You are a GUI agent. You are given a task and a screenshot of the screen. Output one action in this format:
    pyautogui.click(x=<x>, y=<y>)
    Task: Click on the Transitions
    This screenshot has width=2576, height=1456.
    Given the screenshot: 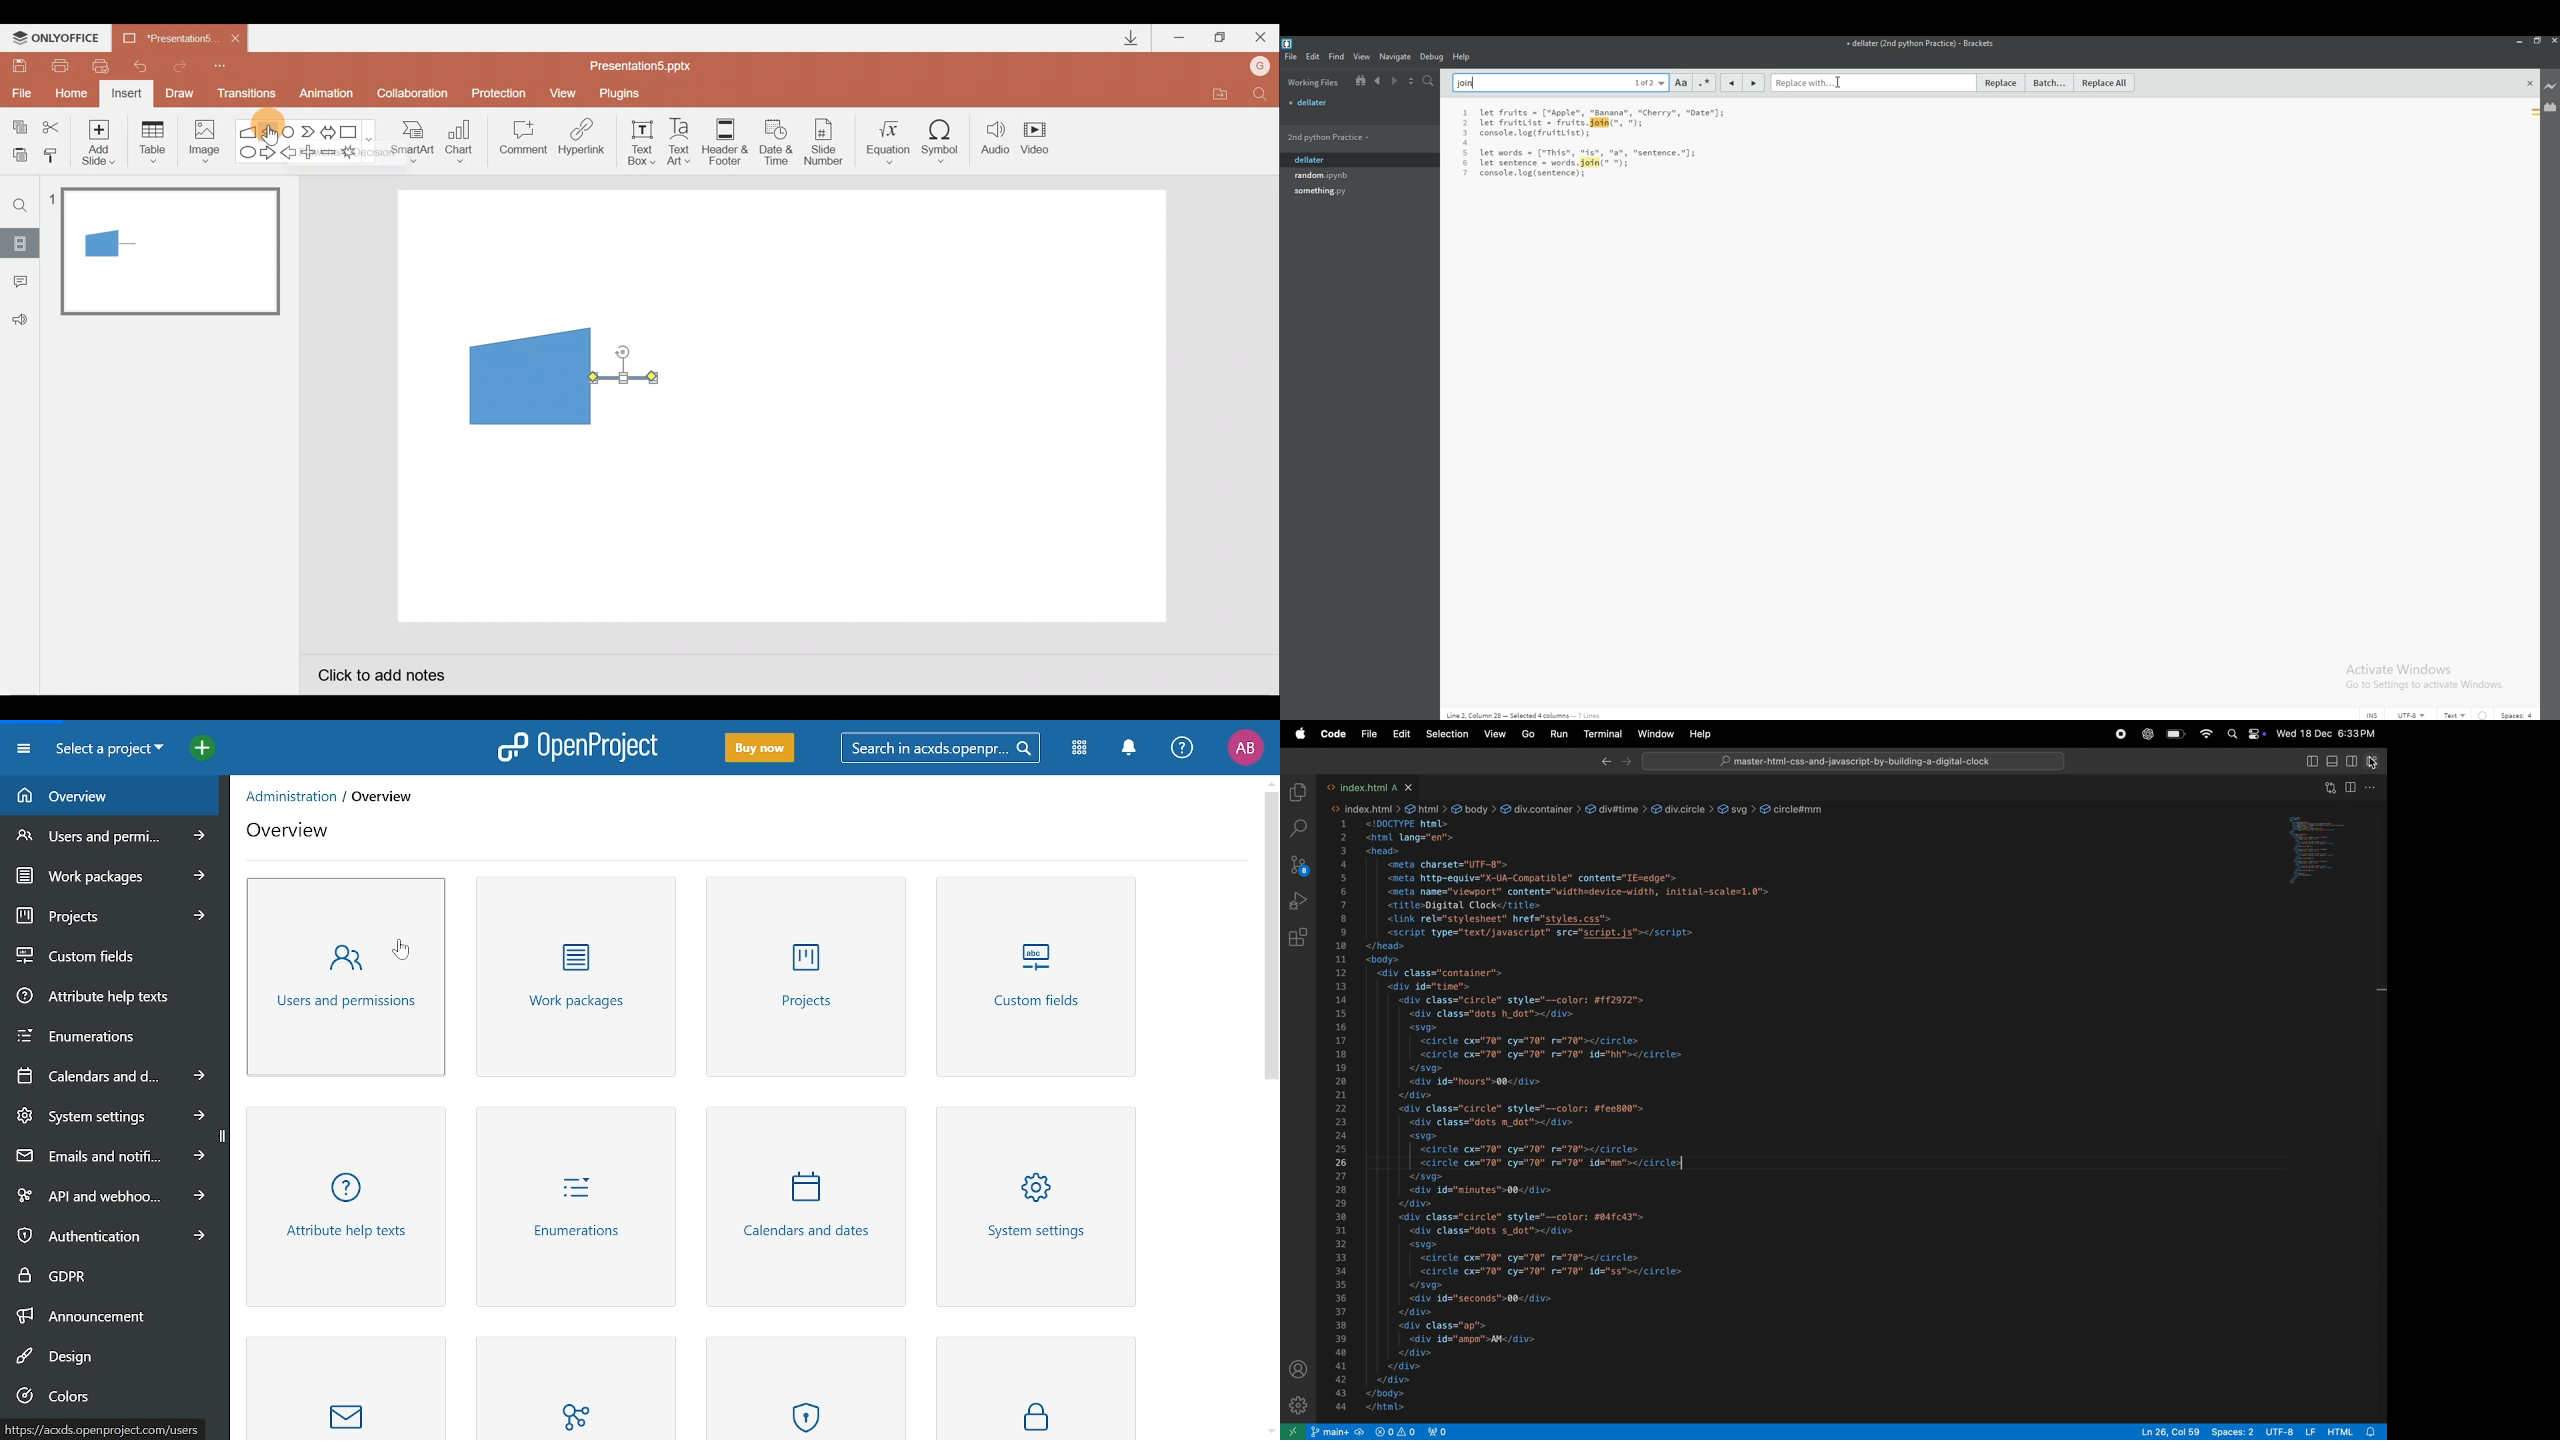 What is the action you would take?
    pyautogui.click(x=244, y=95)
    